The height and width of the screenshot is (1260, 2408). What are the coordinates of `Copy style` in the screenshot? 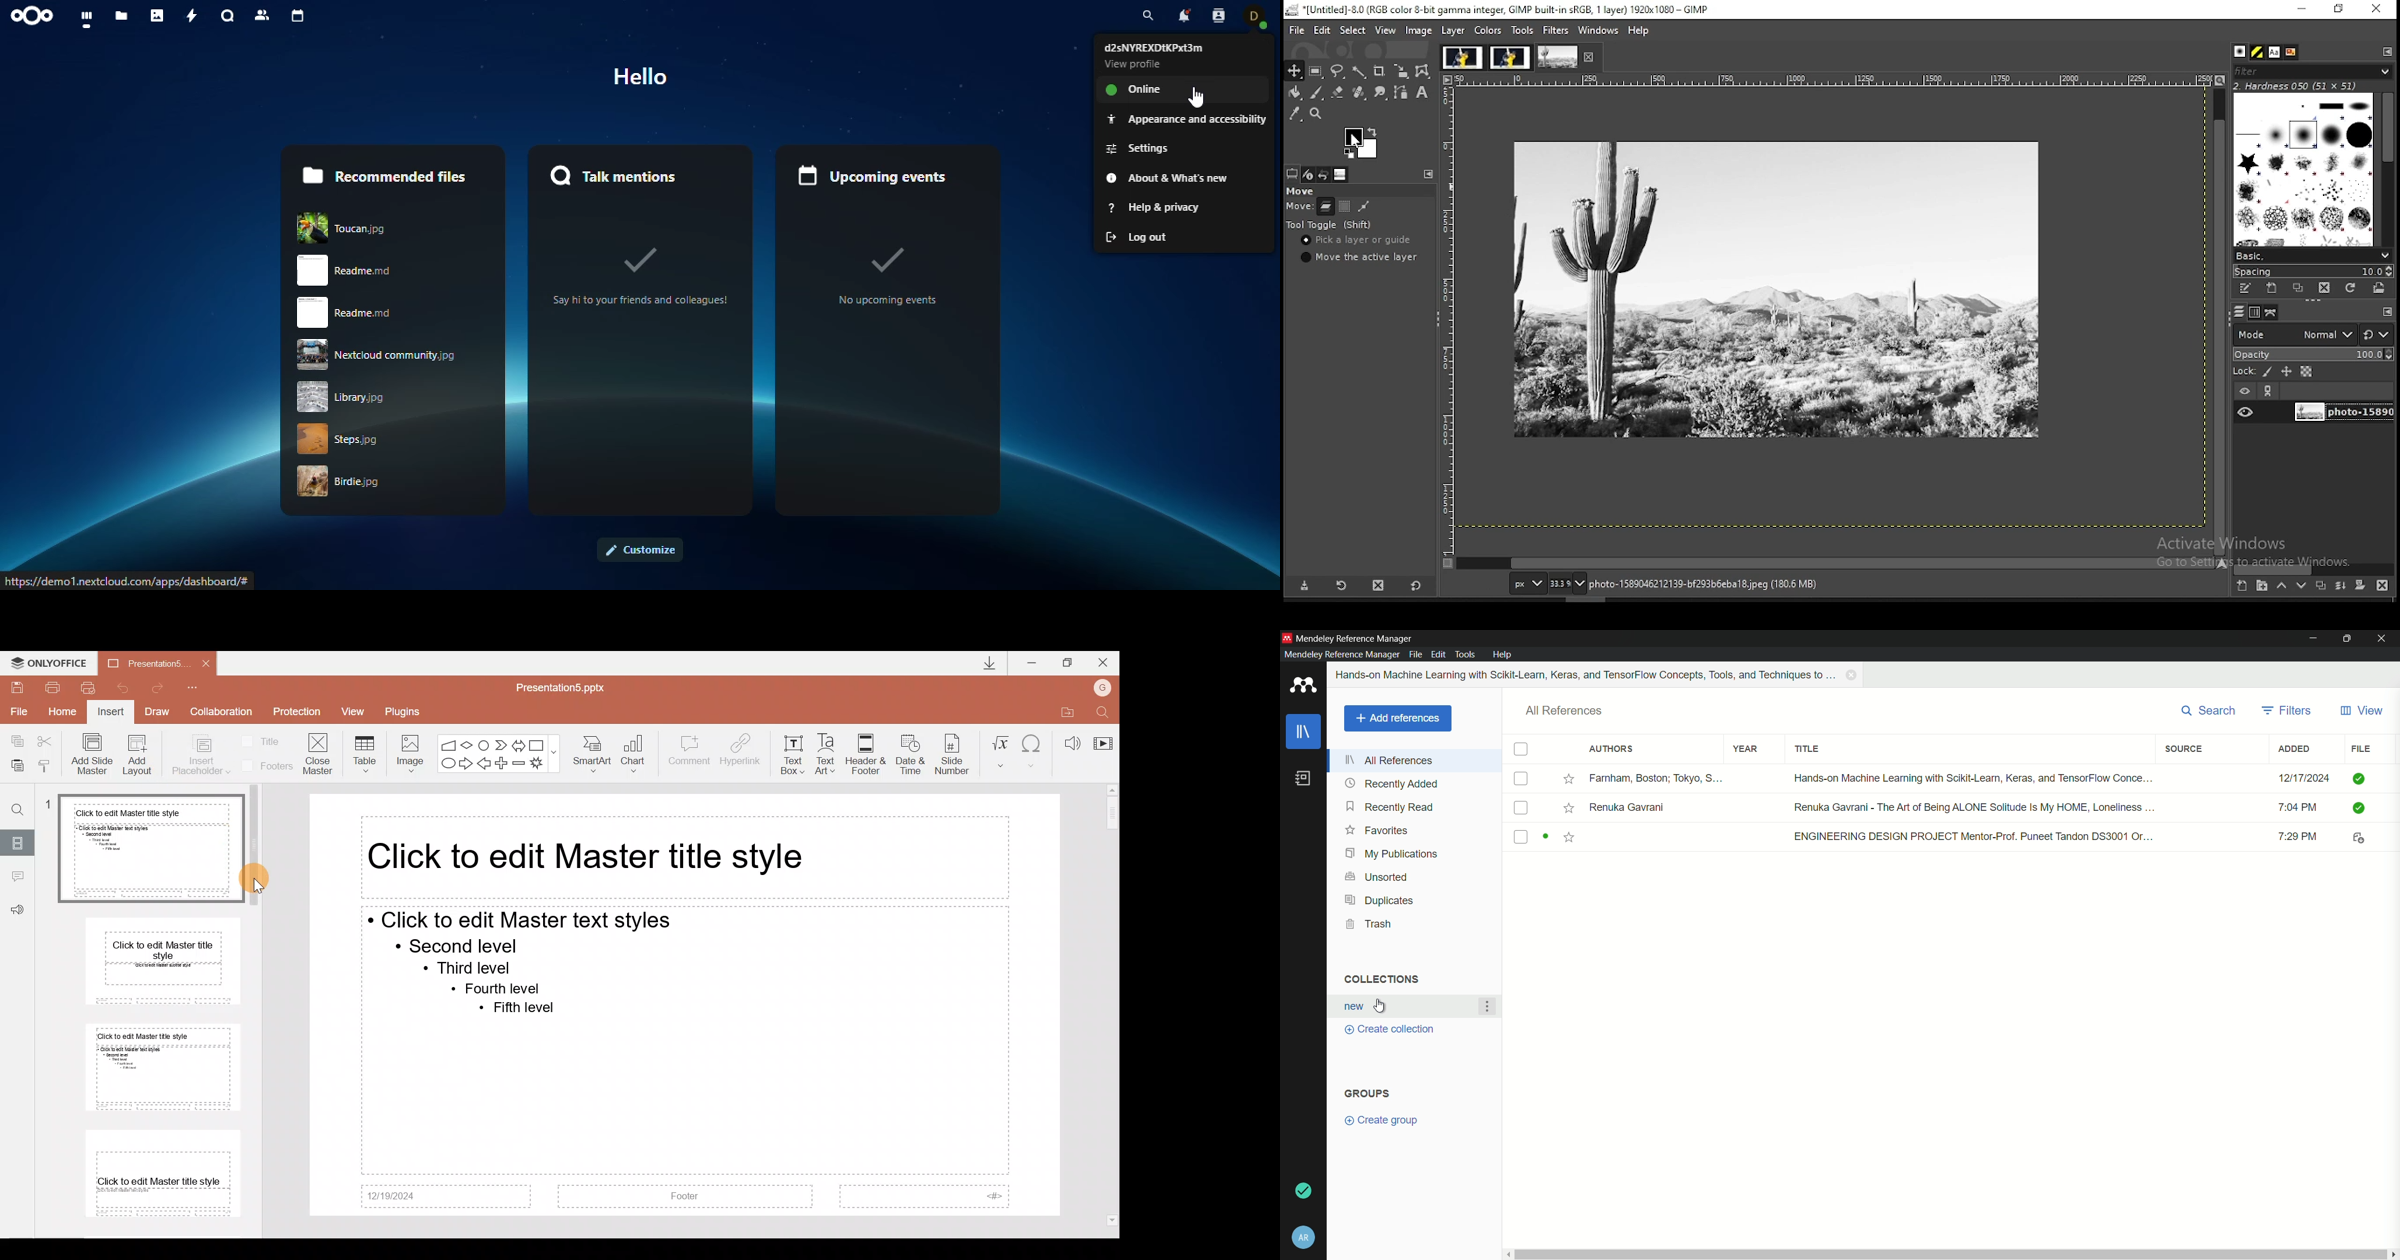 It's located at (50, 765).